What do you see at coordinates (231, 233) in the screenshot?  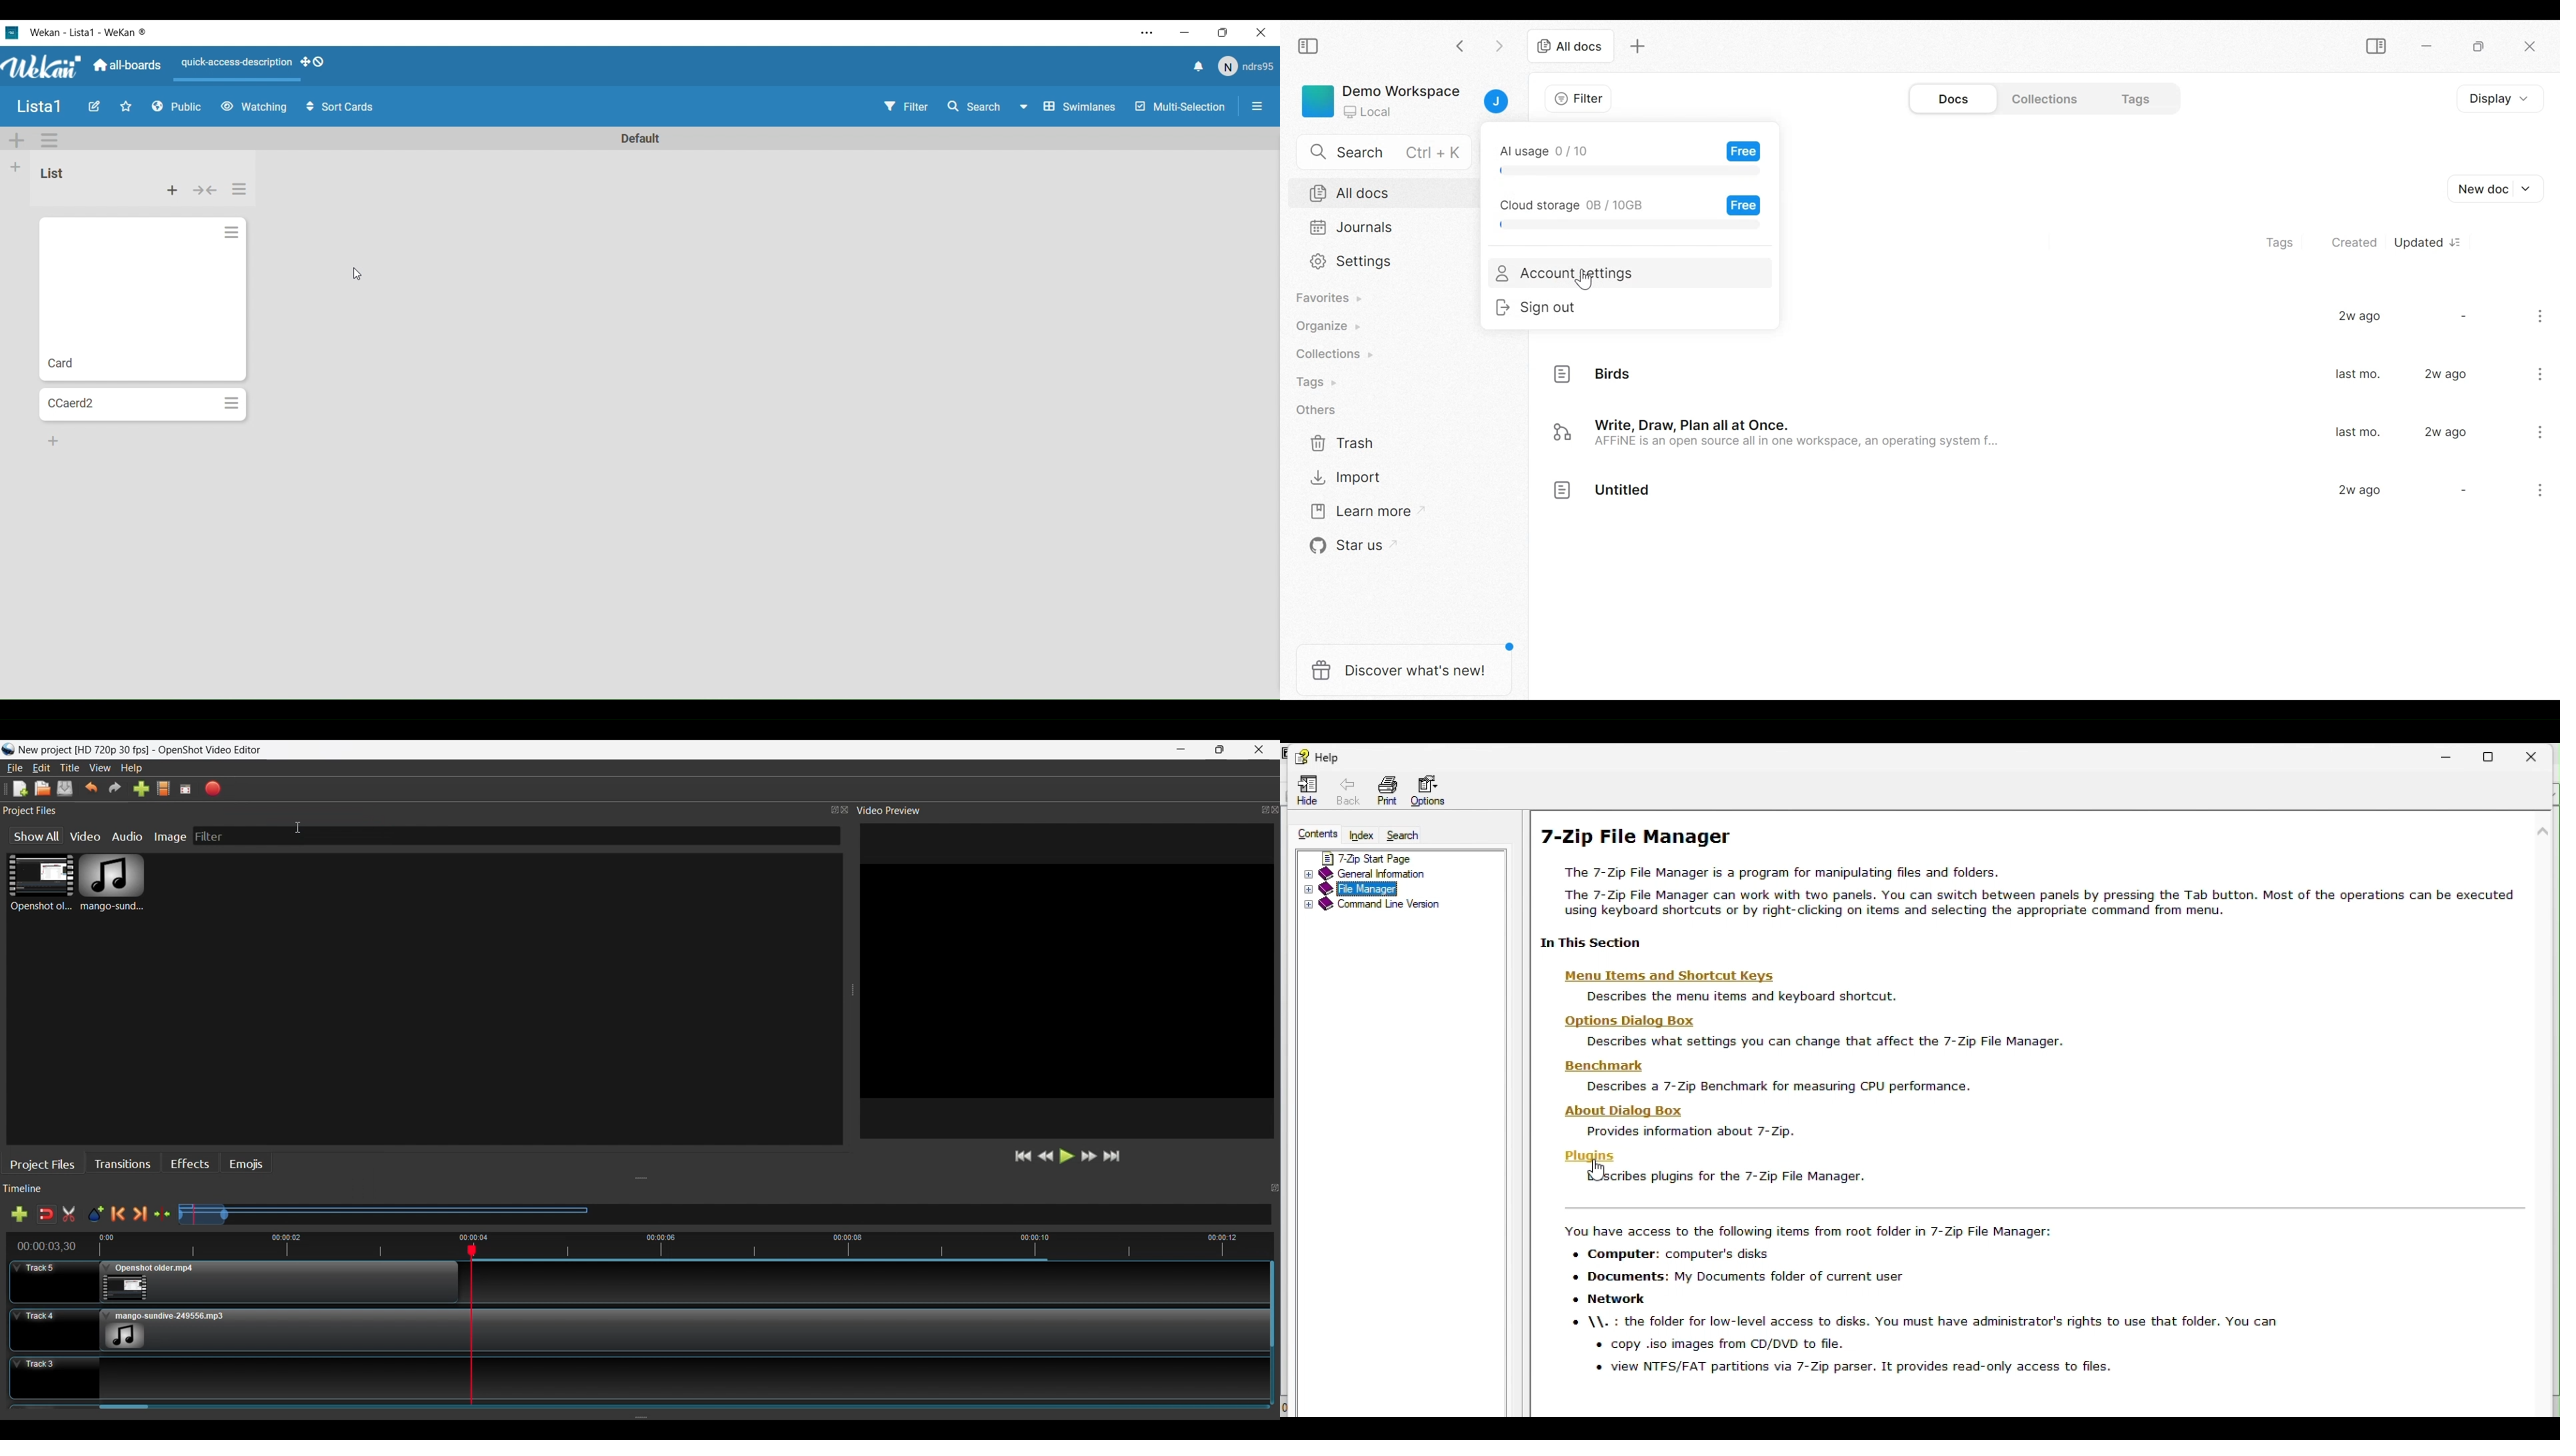 I see `Card actions` at bounding box center [231, 233].